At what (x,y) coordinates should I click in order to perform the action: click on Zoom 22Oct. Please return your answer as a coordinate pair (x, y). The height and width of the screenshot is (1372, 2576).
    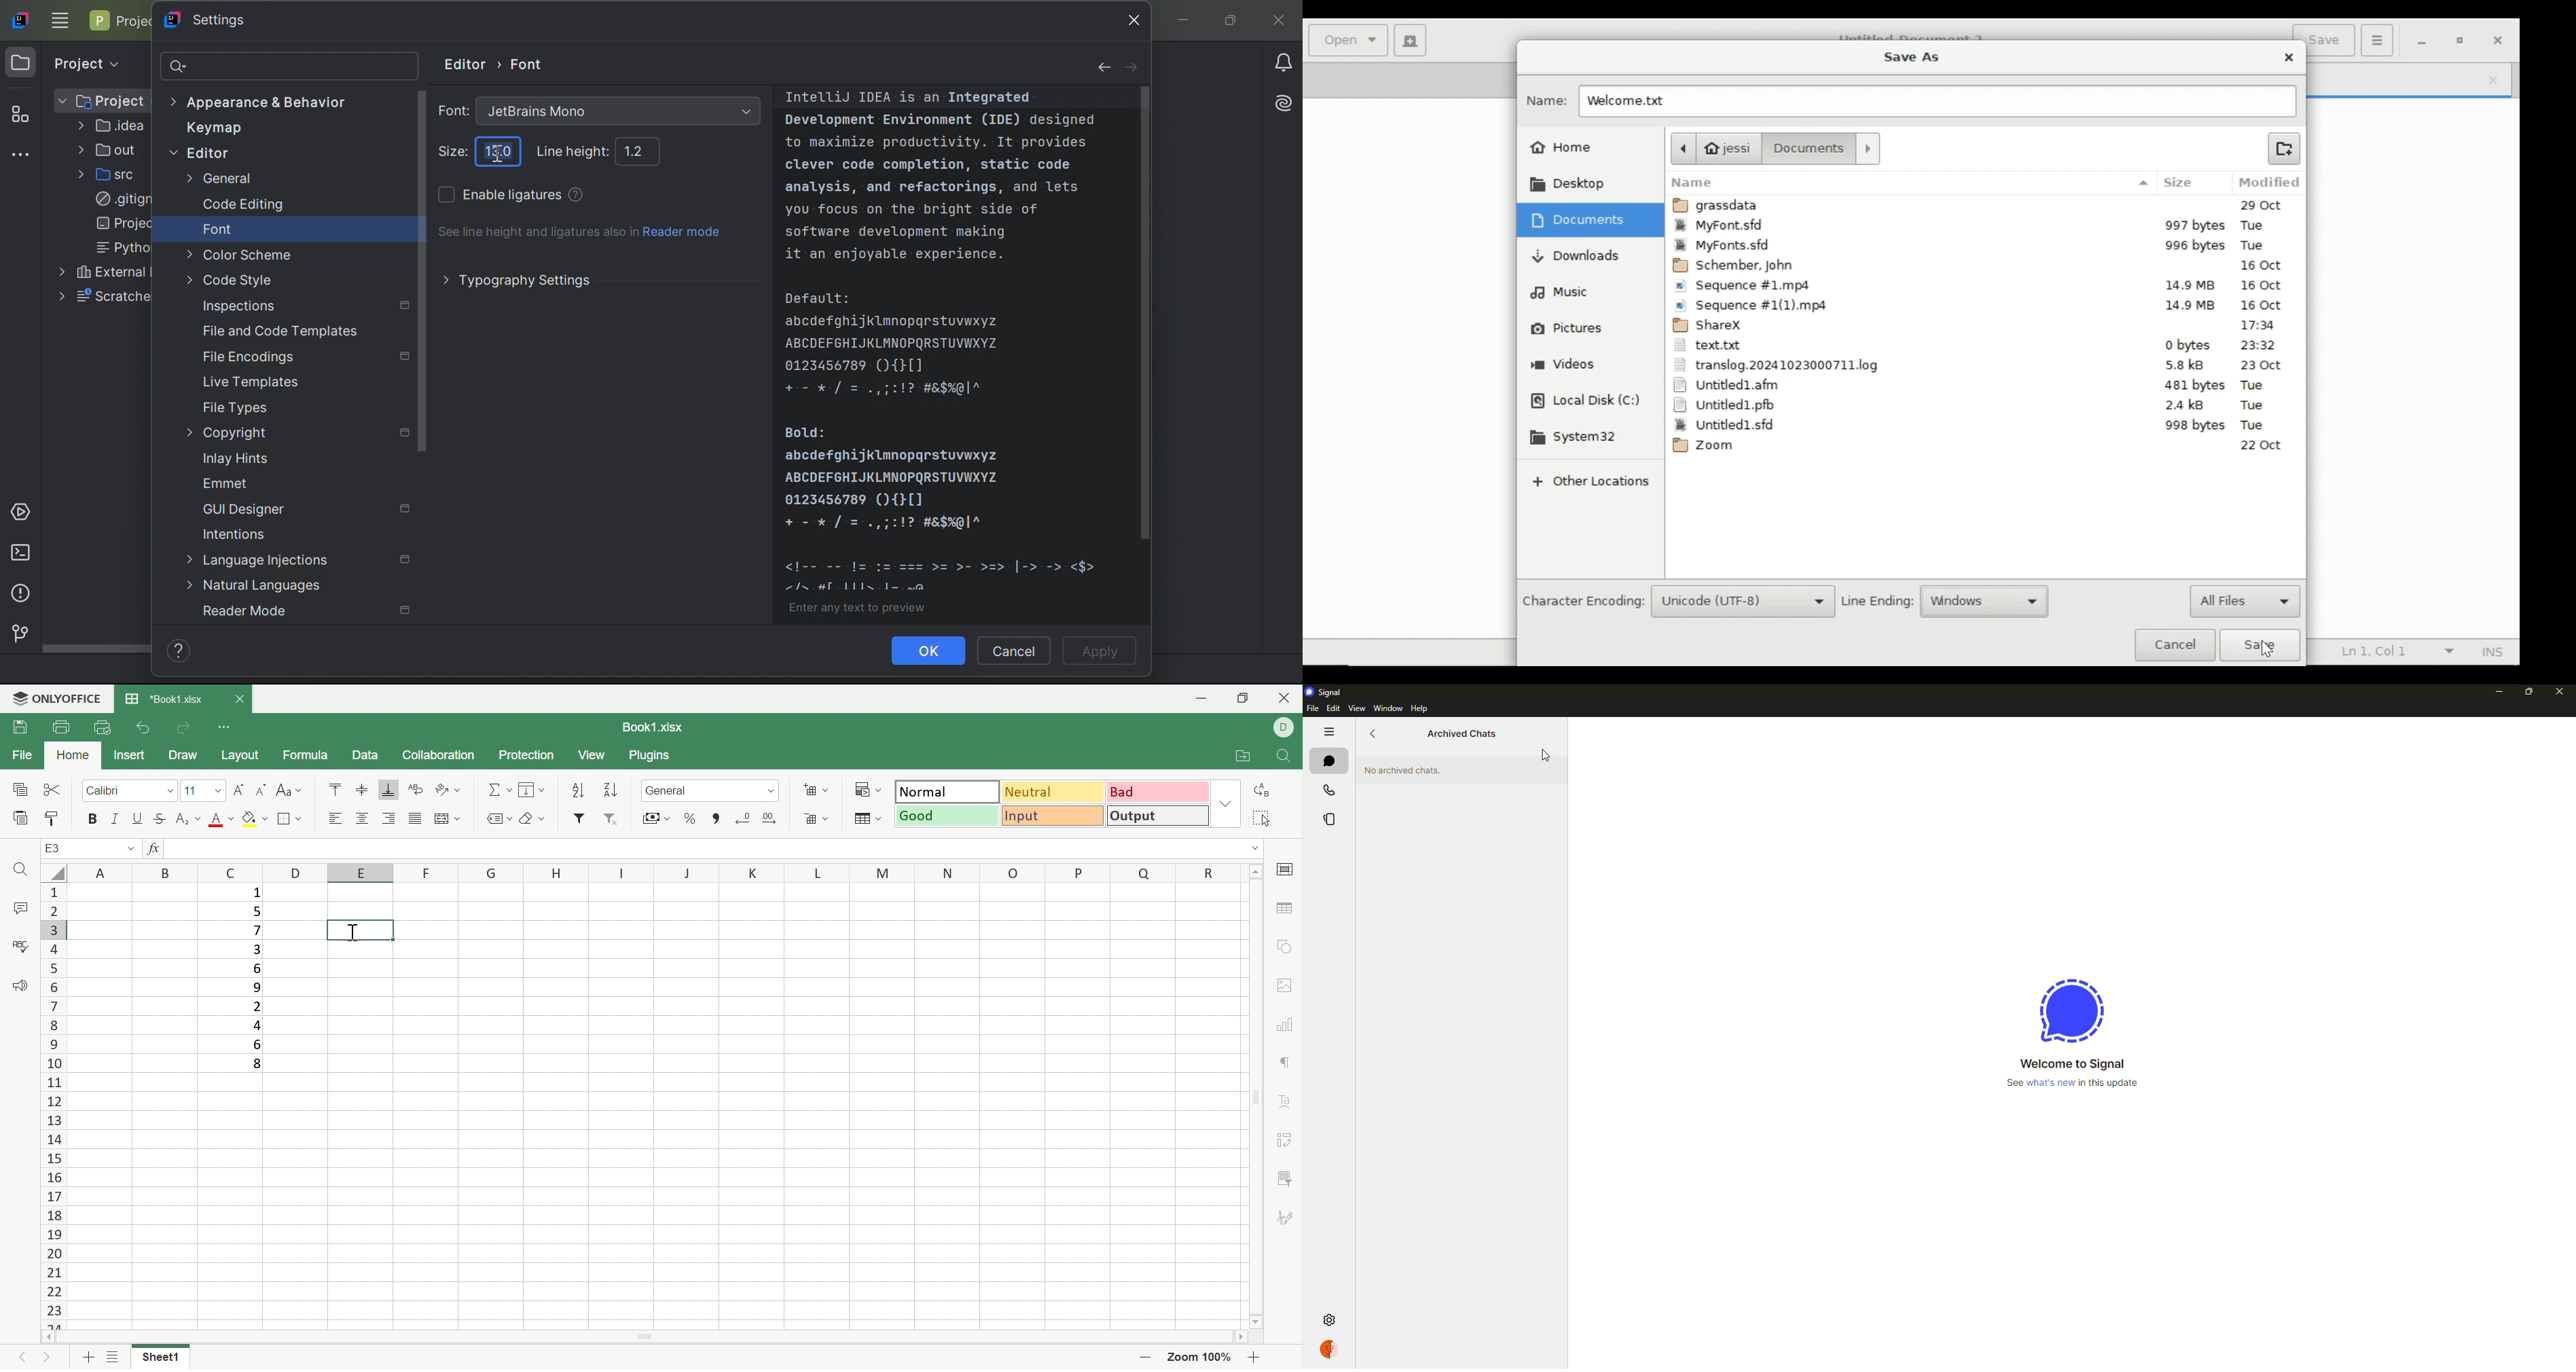
    Looking at the image, I should click on (1980, 446).